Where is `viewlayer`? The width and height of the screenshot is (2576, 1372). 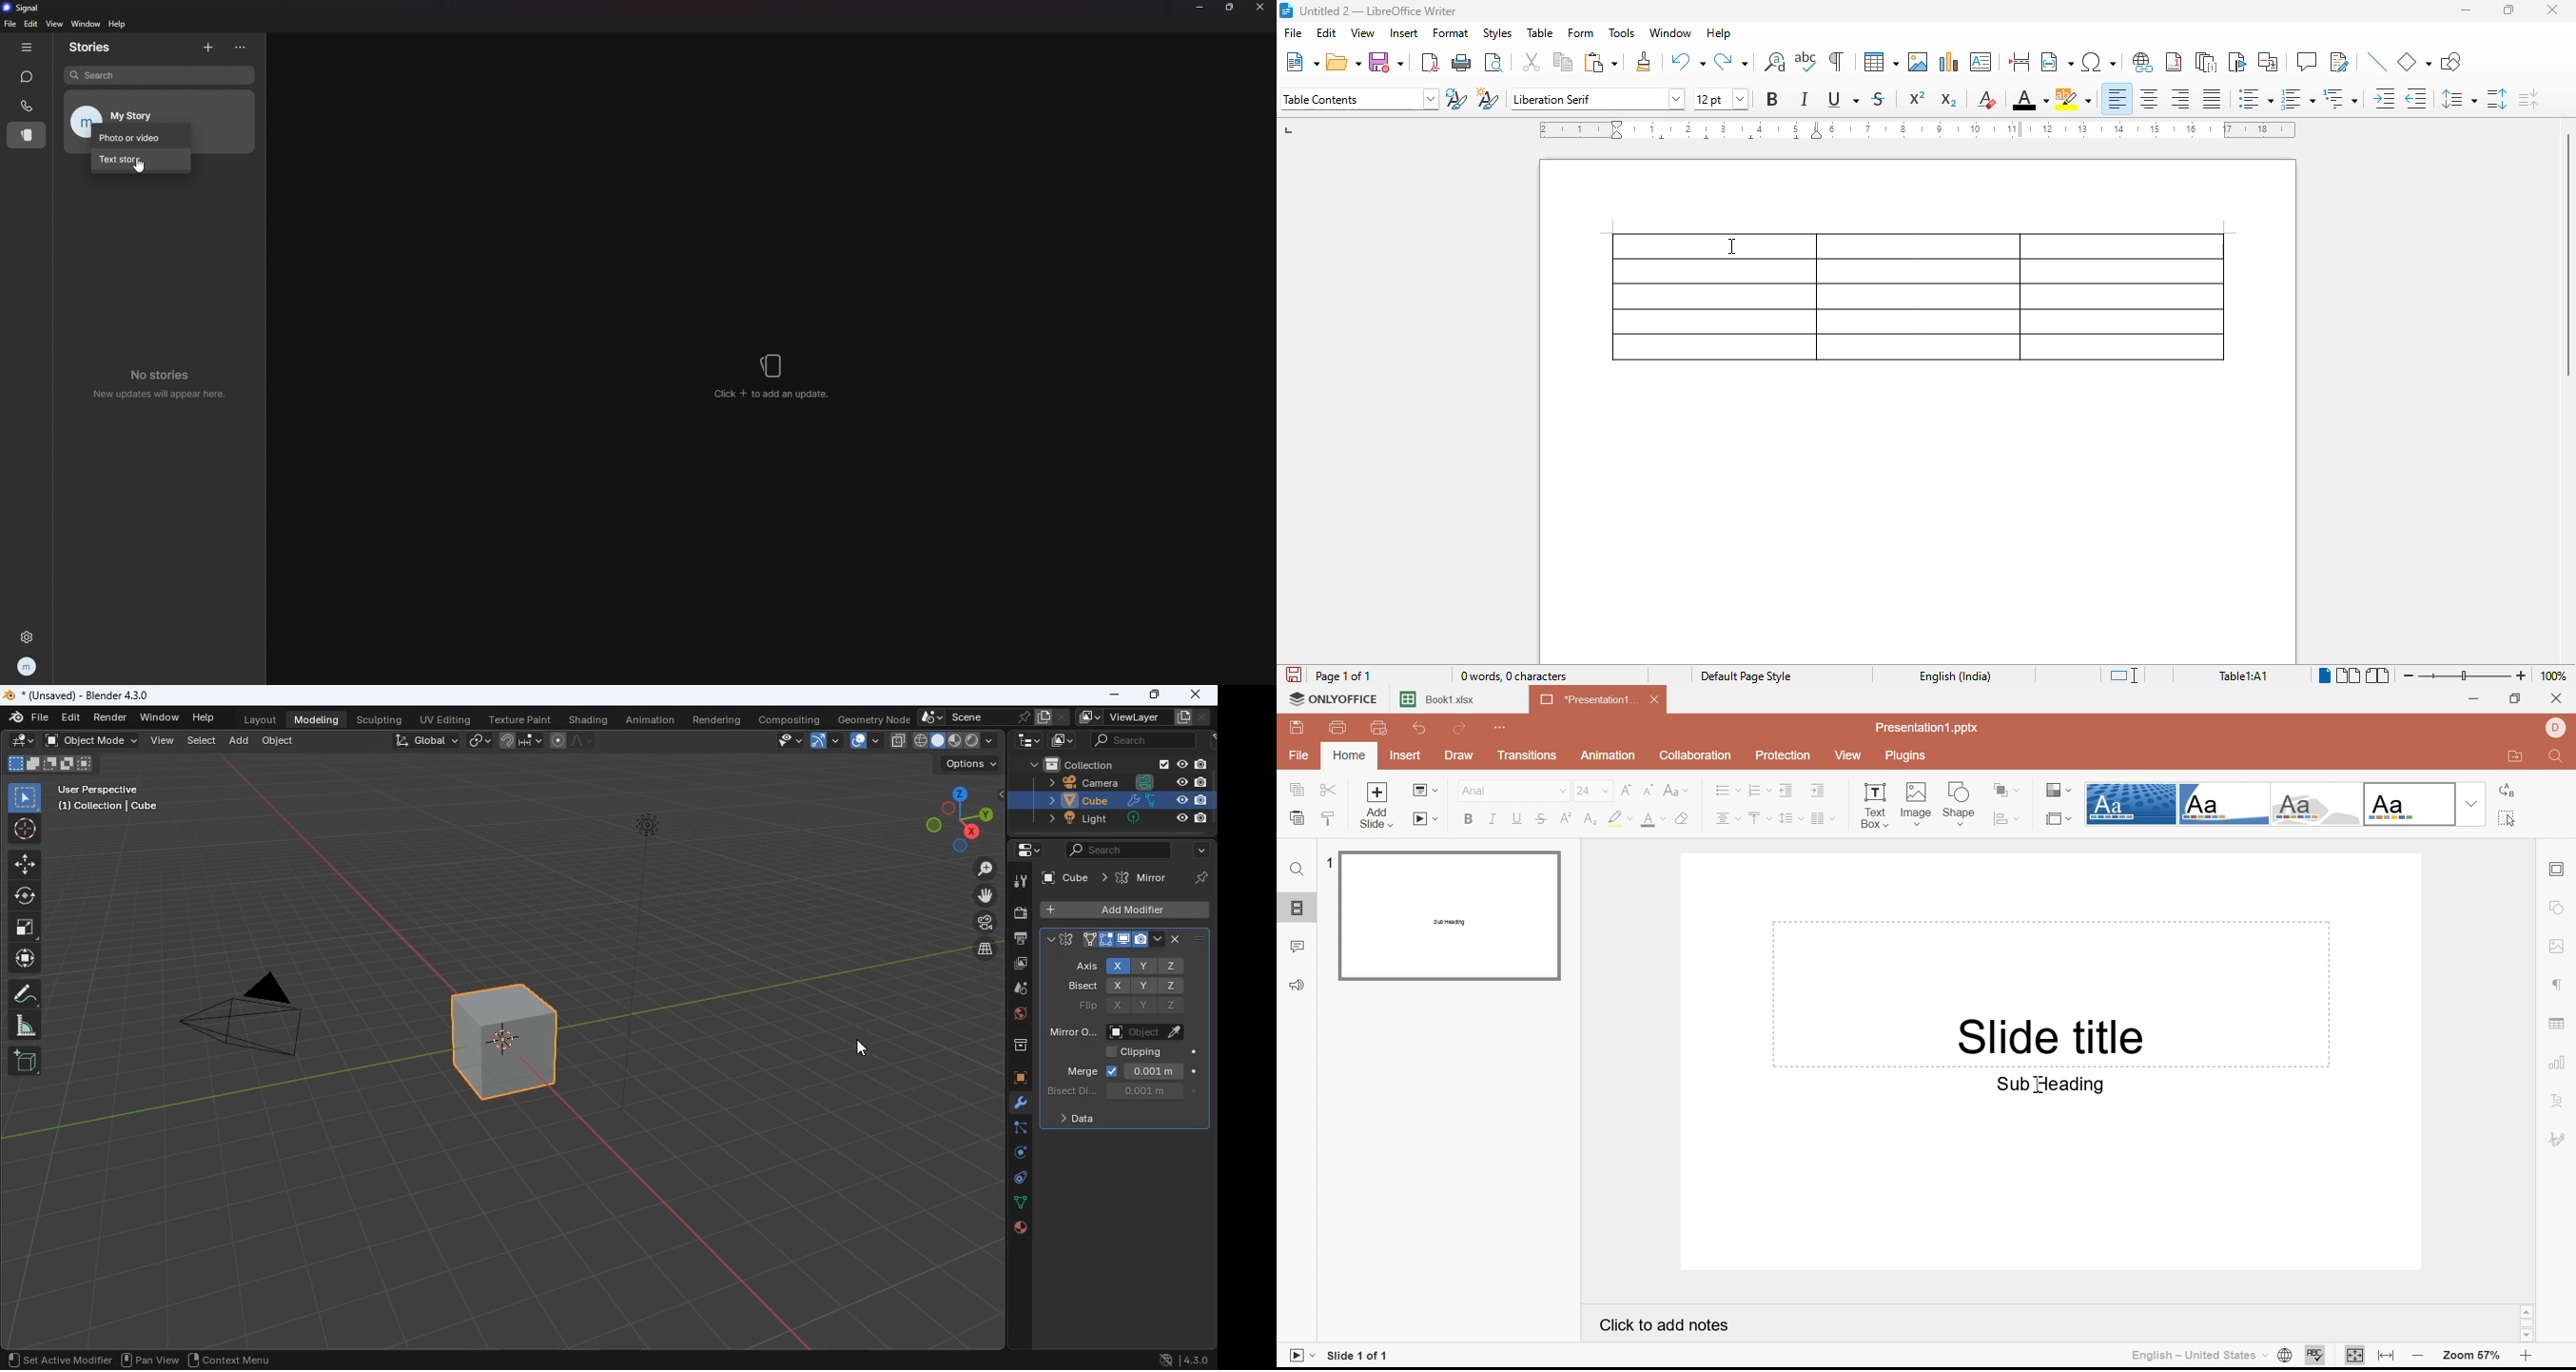 viewlayer is located at coordinates (1119, 719).